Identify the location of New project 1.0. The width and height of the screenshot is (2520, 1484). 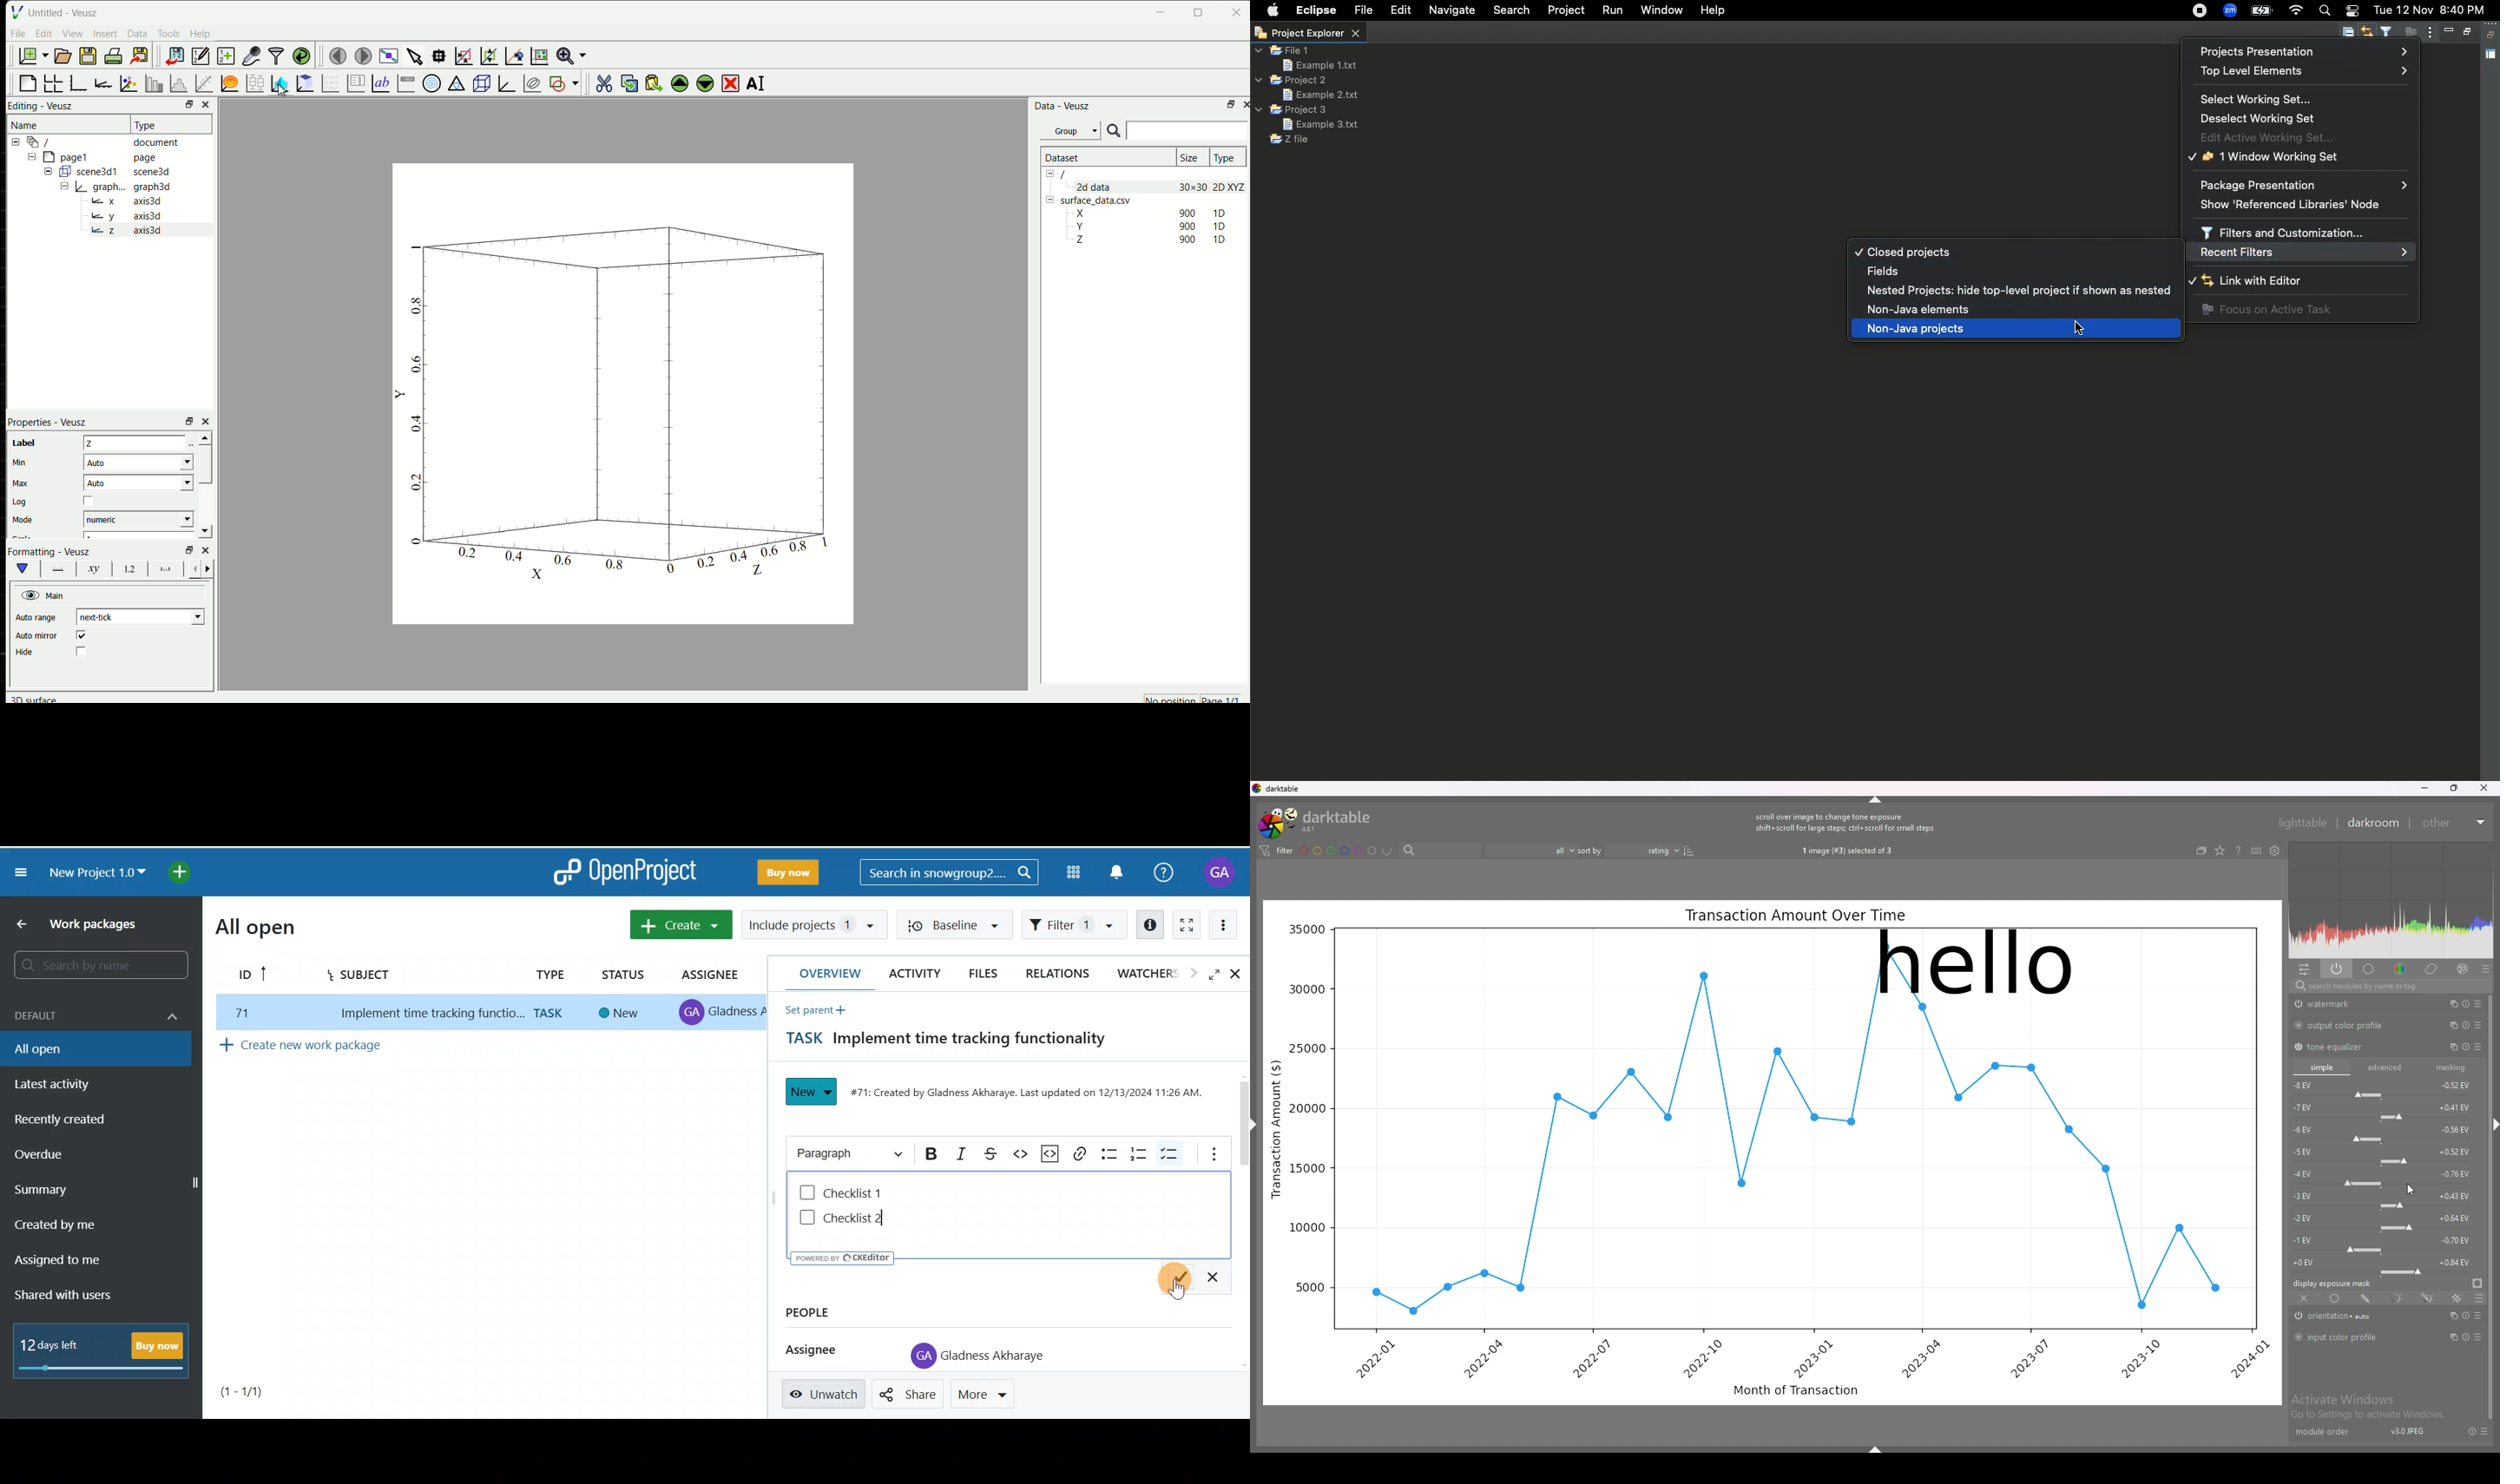
(93, 870).